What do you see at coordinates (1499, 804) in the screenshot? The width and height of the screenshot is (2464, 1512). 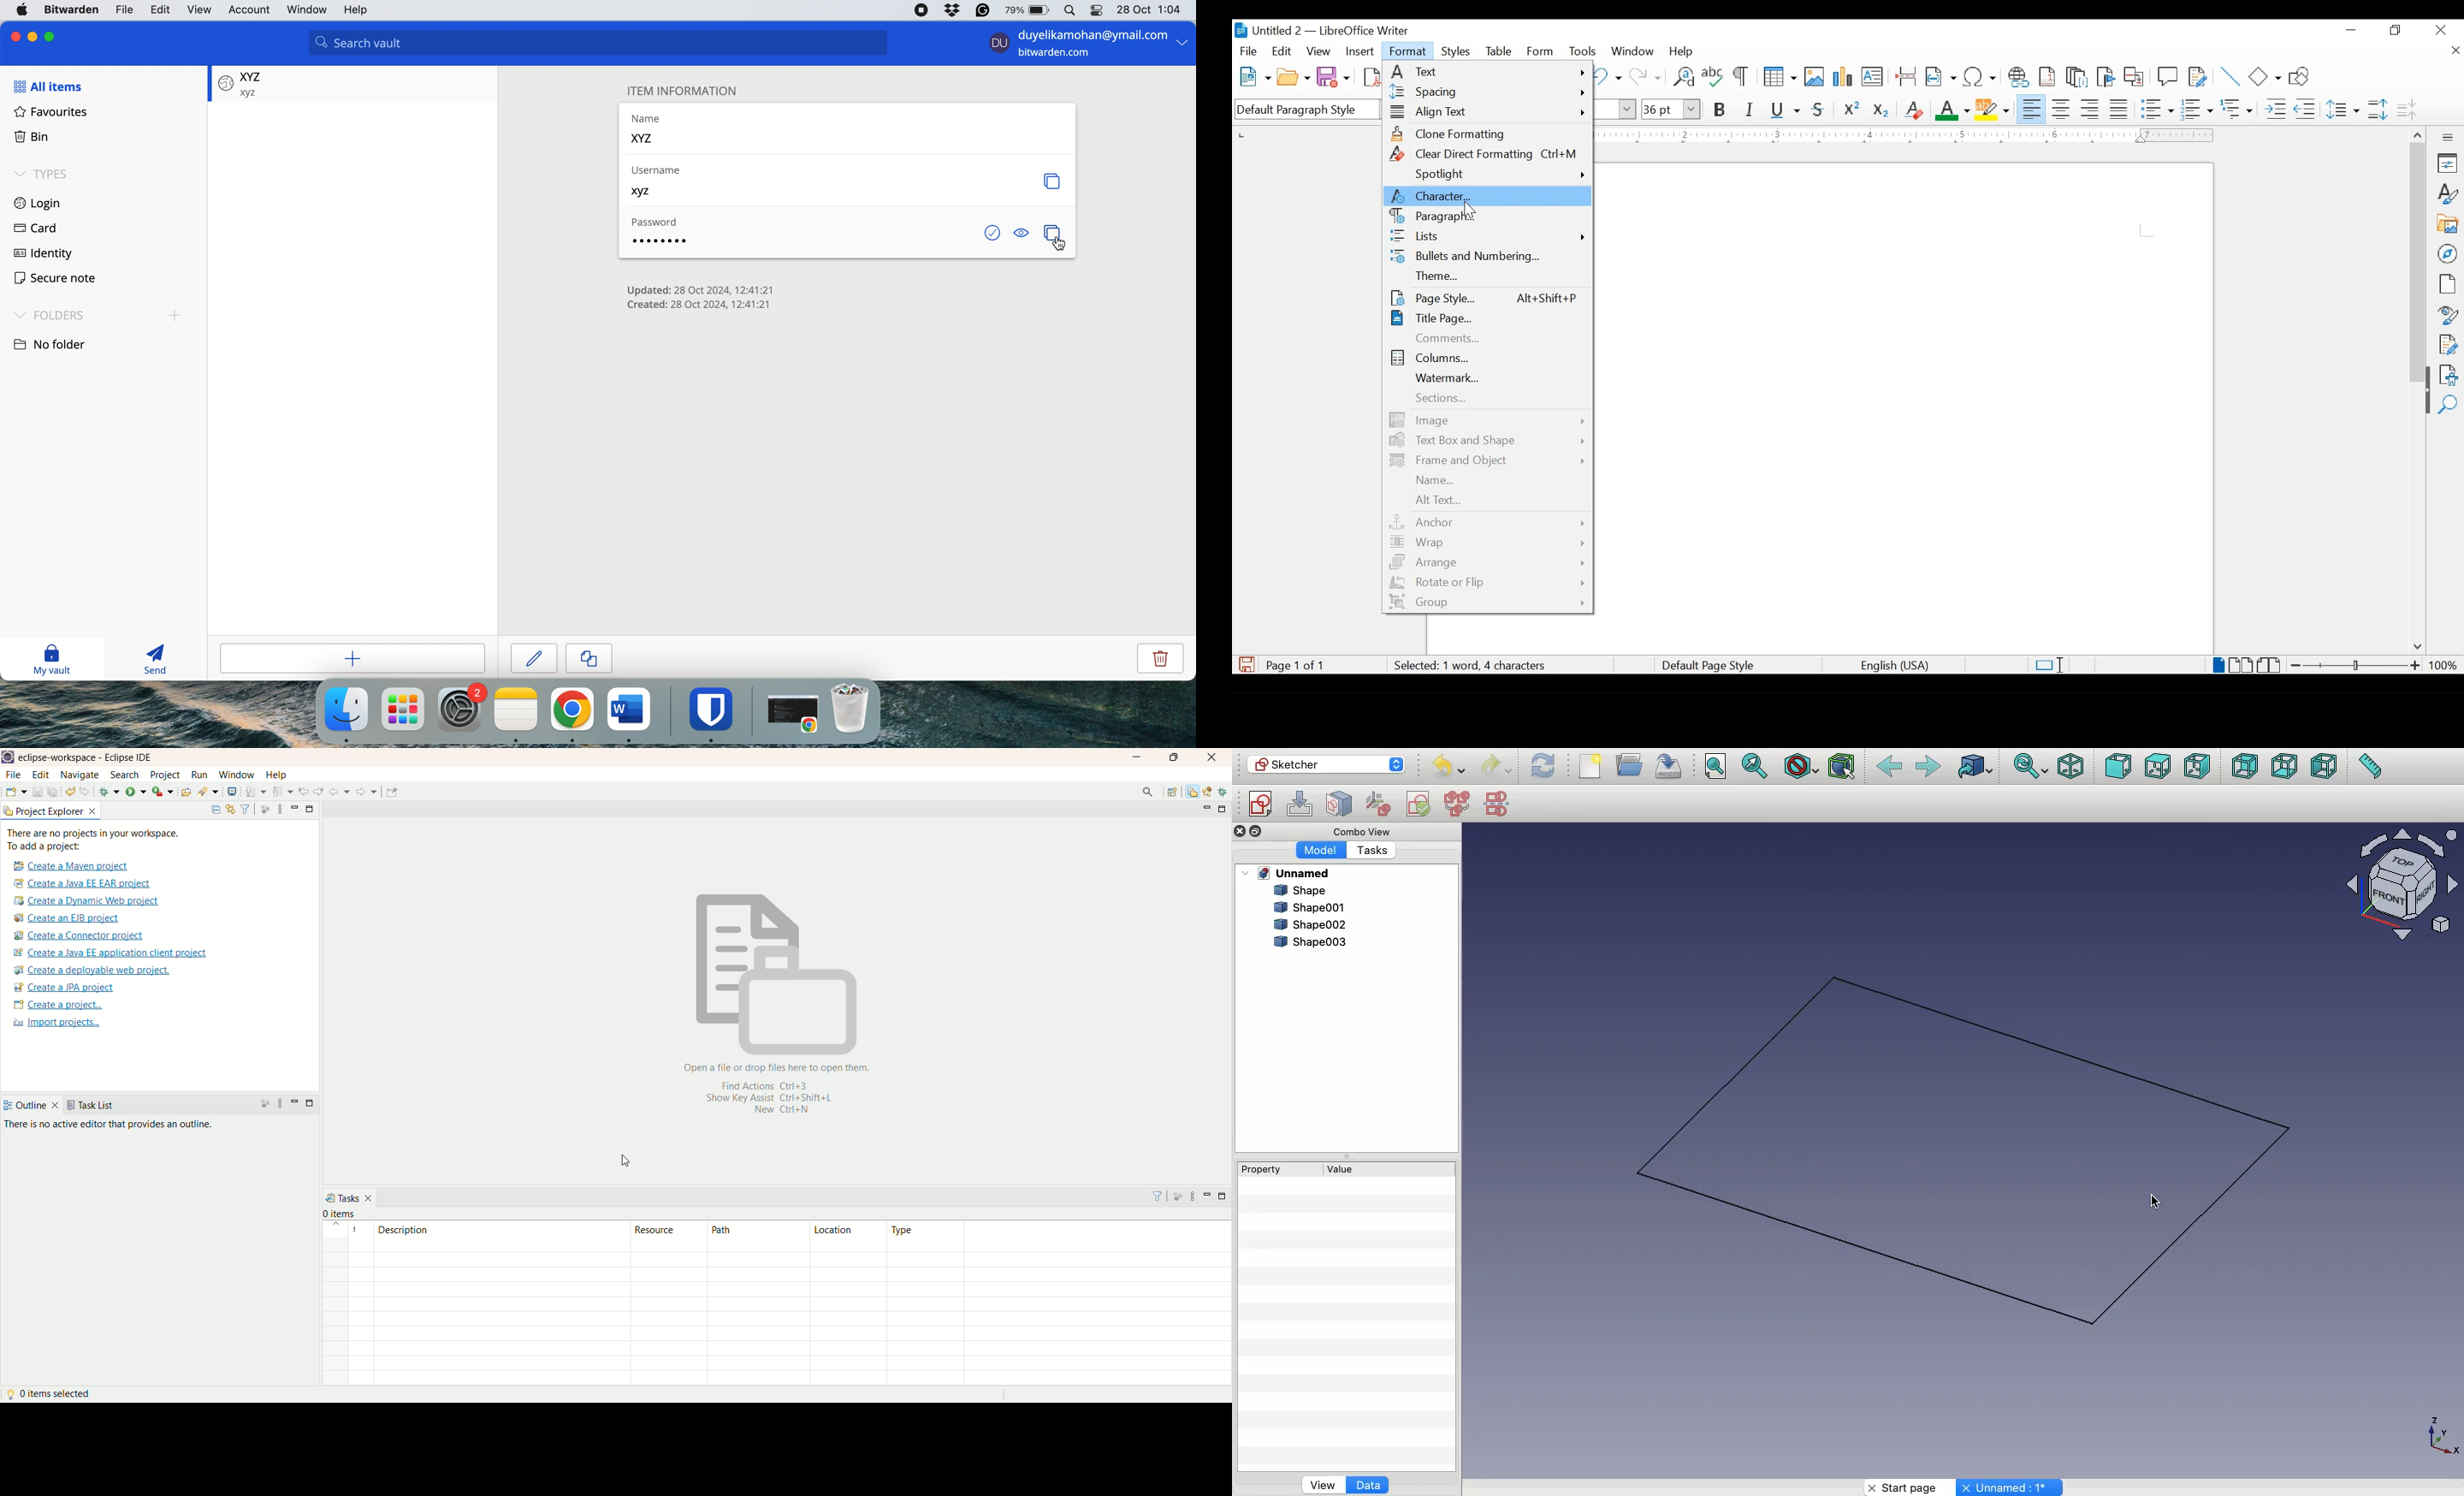 I see `Mirror sketch` at bounding box center [1499, 804].